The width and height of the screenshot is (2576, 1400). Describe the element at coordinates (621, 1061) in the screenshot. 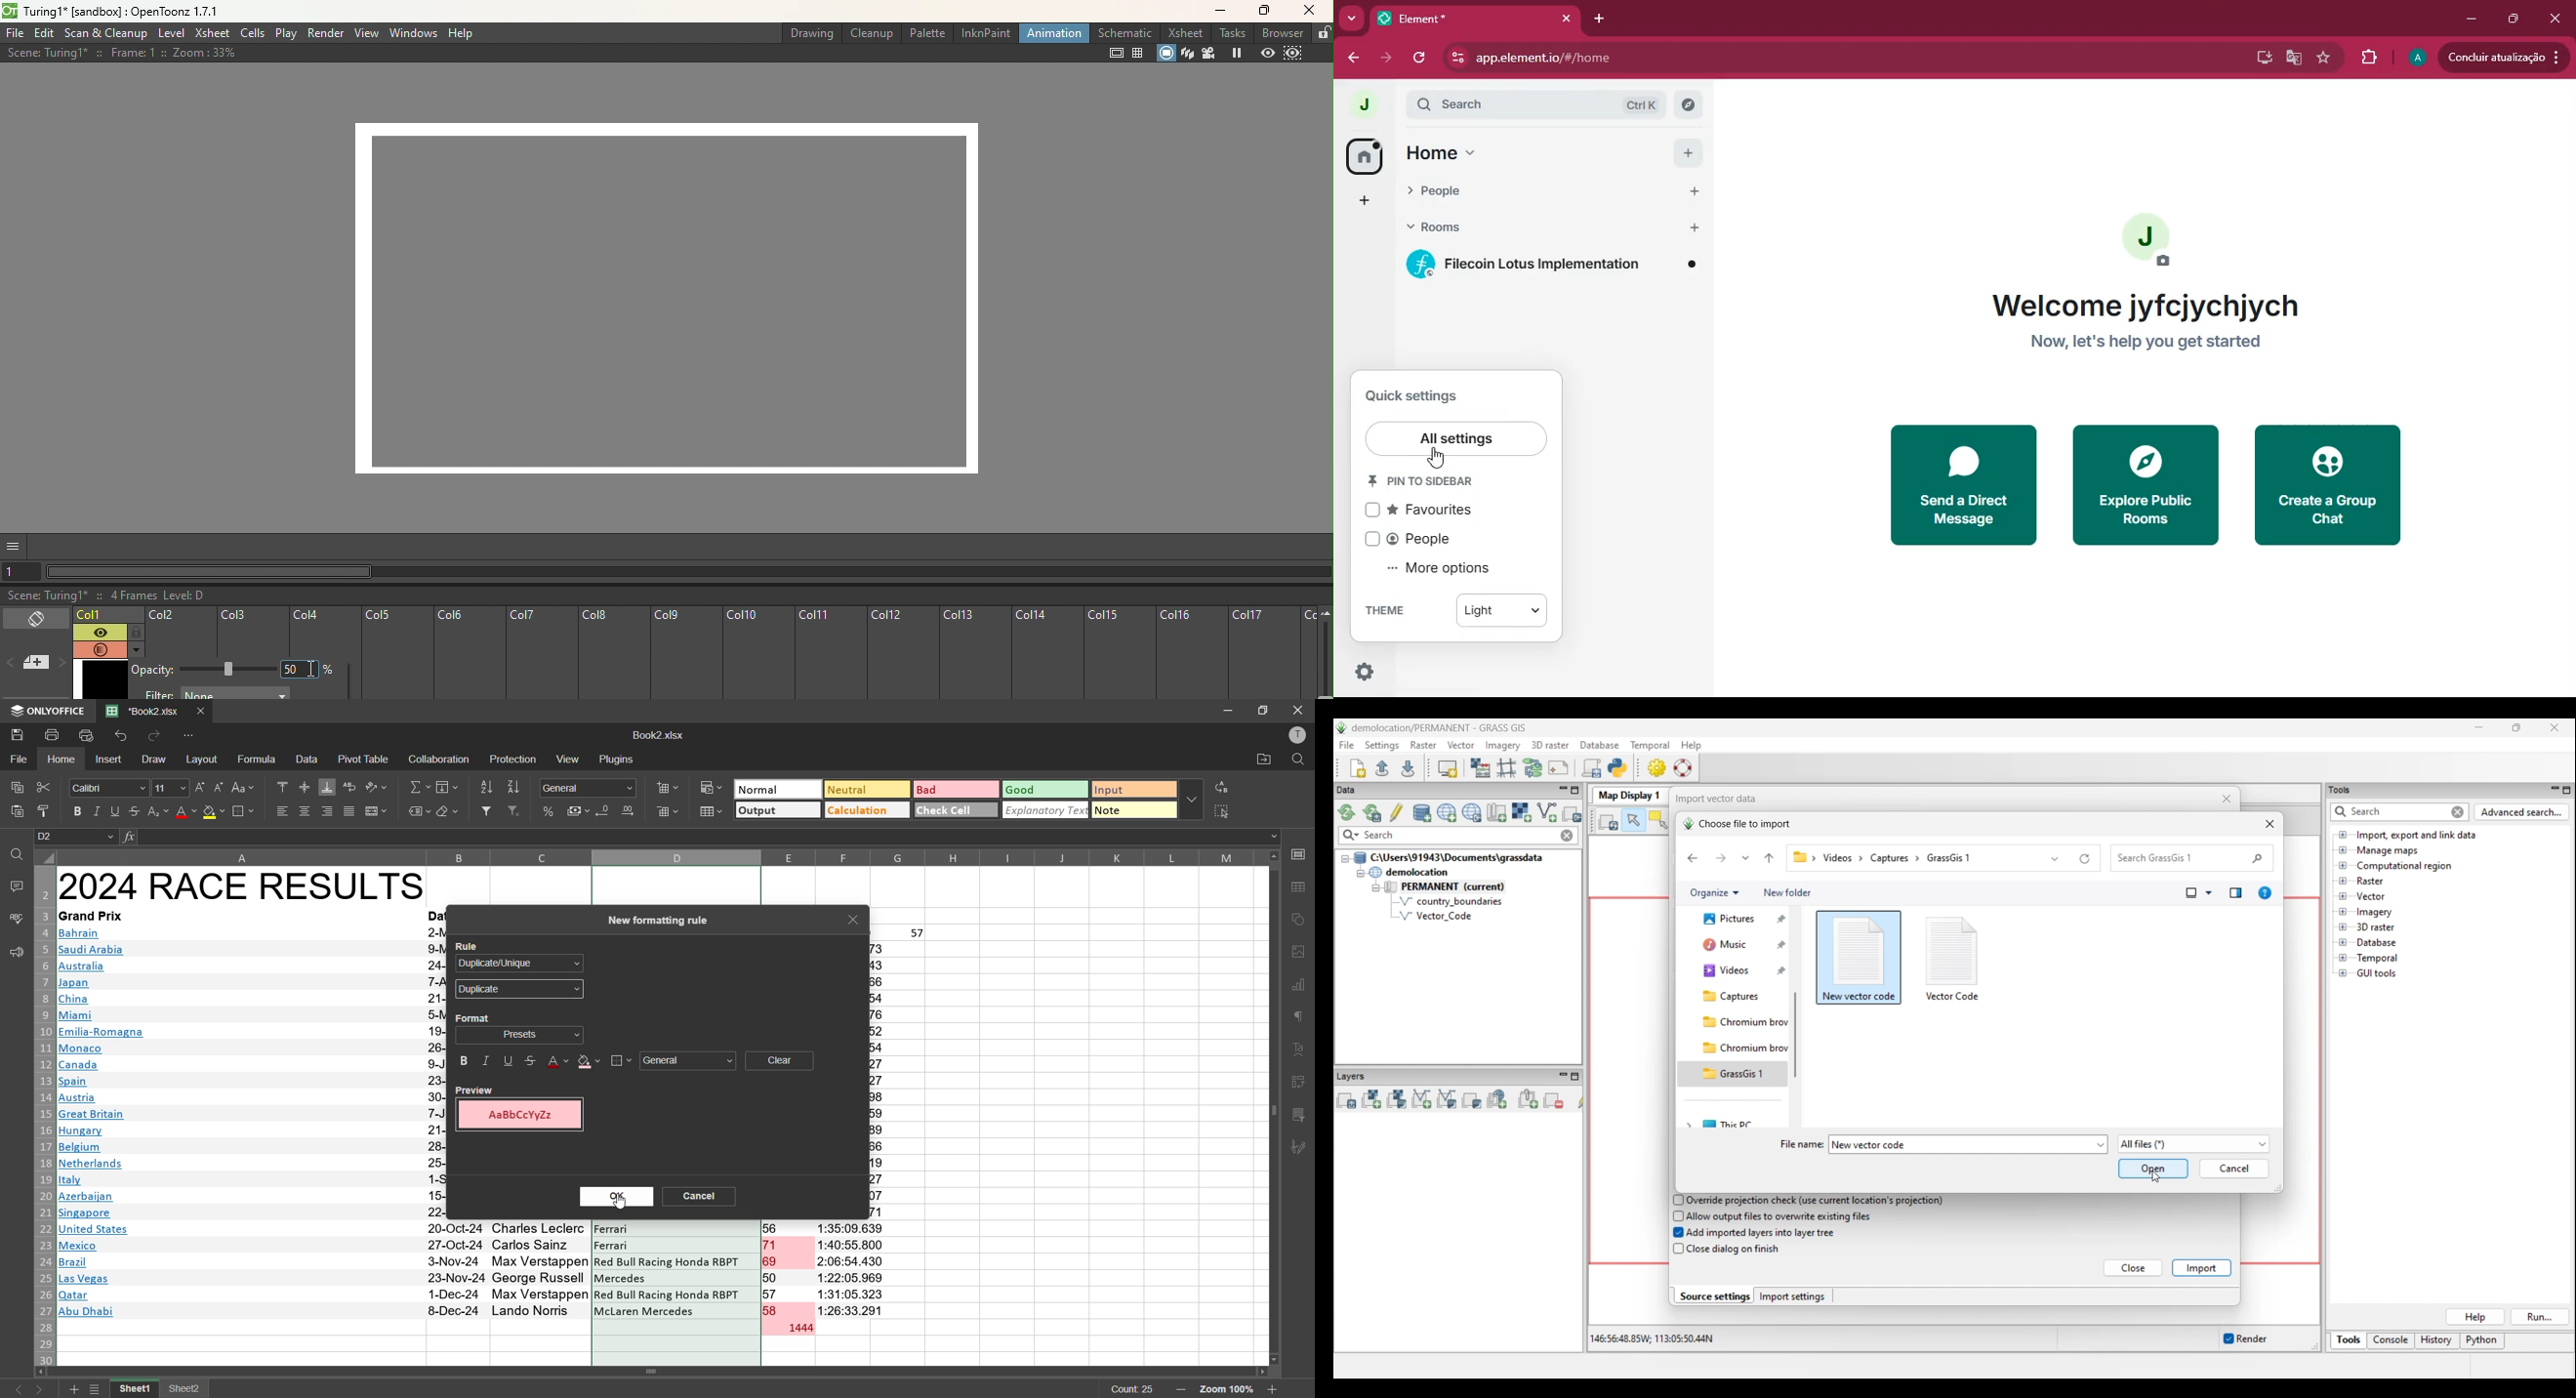

I see `borders` at that location.